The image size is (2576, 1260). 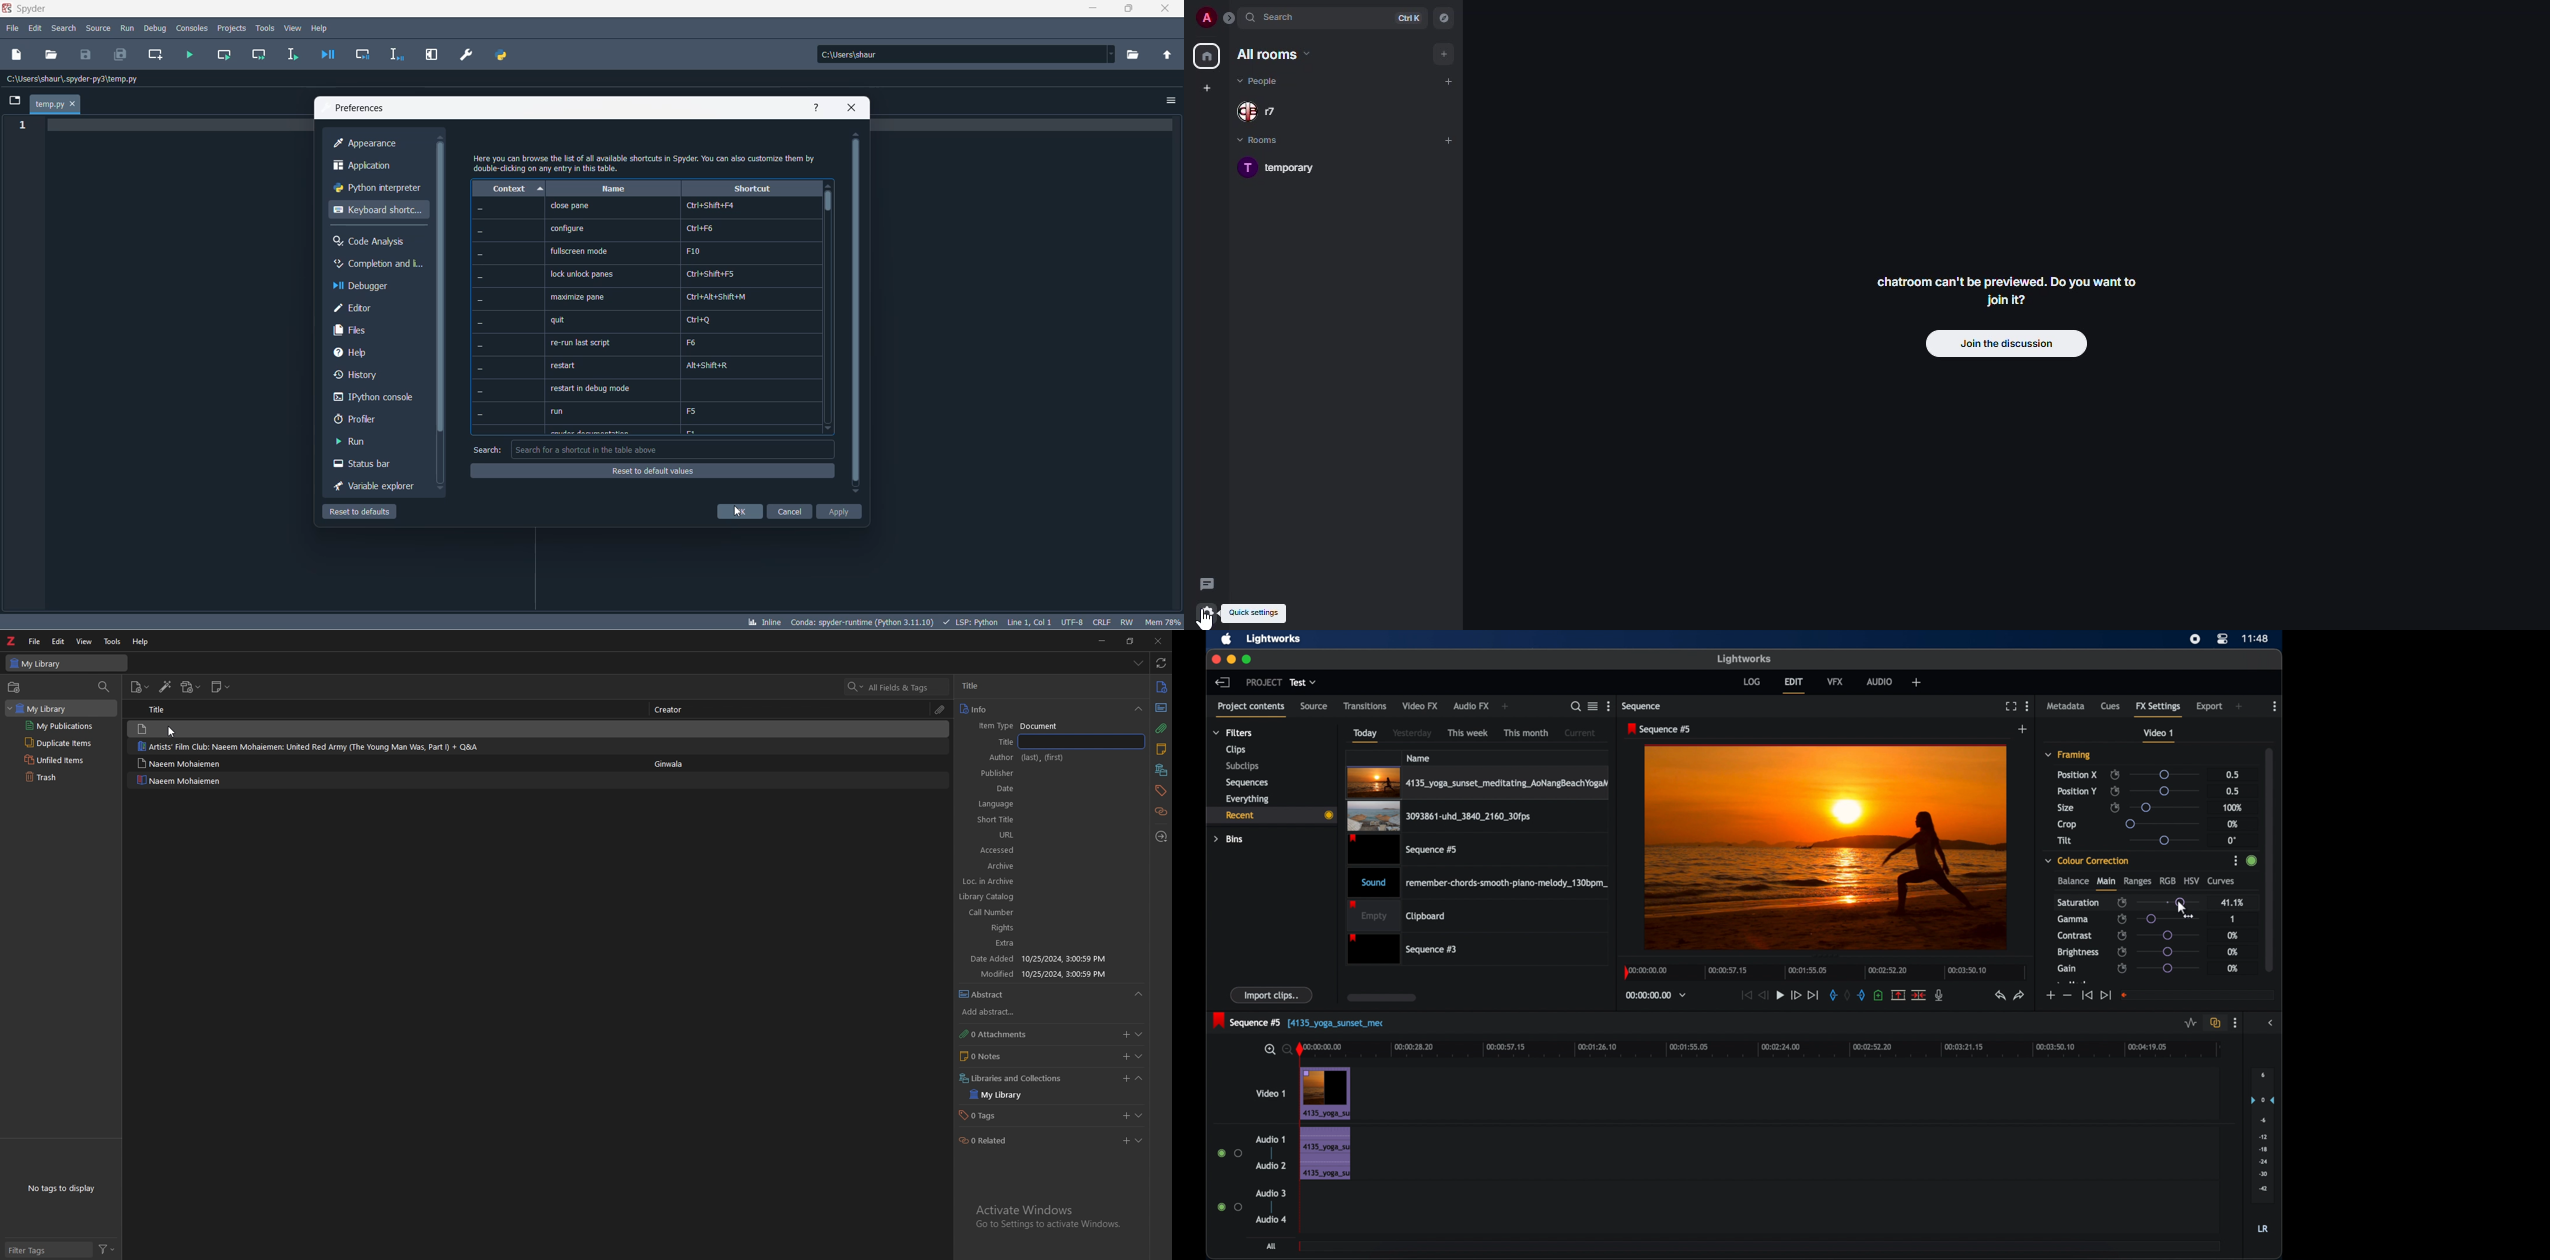 I want to click on URL, so click(x=1033, y=958).